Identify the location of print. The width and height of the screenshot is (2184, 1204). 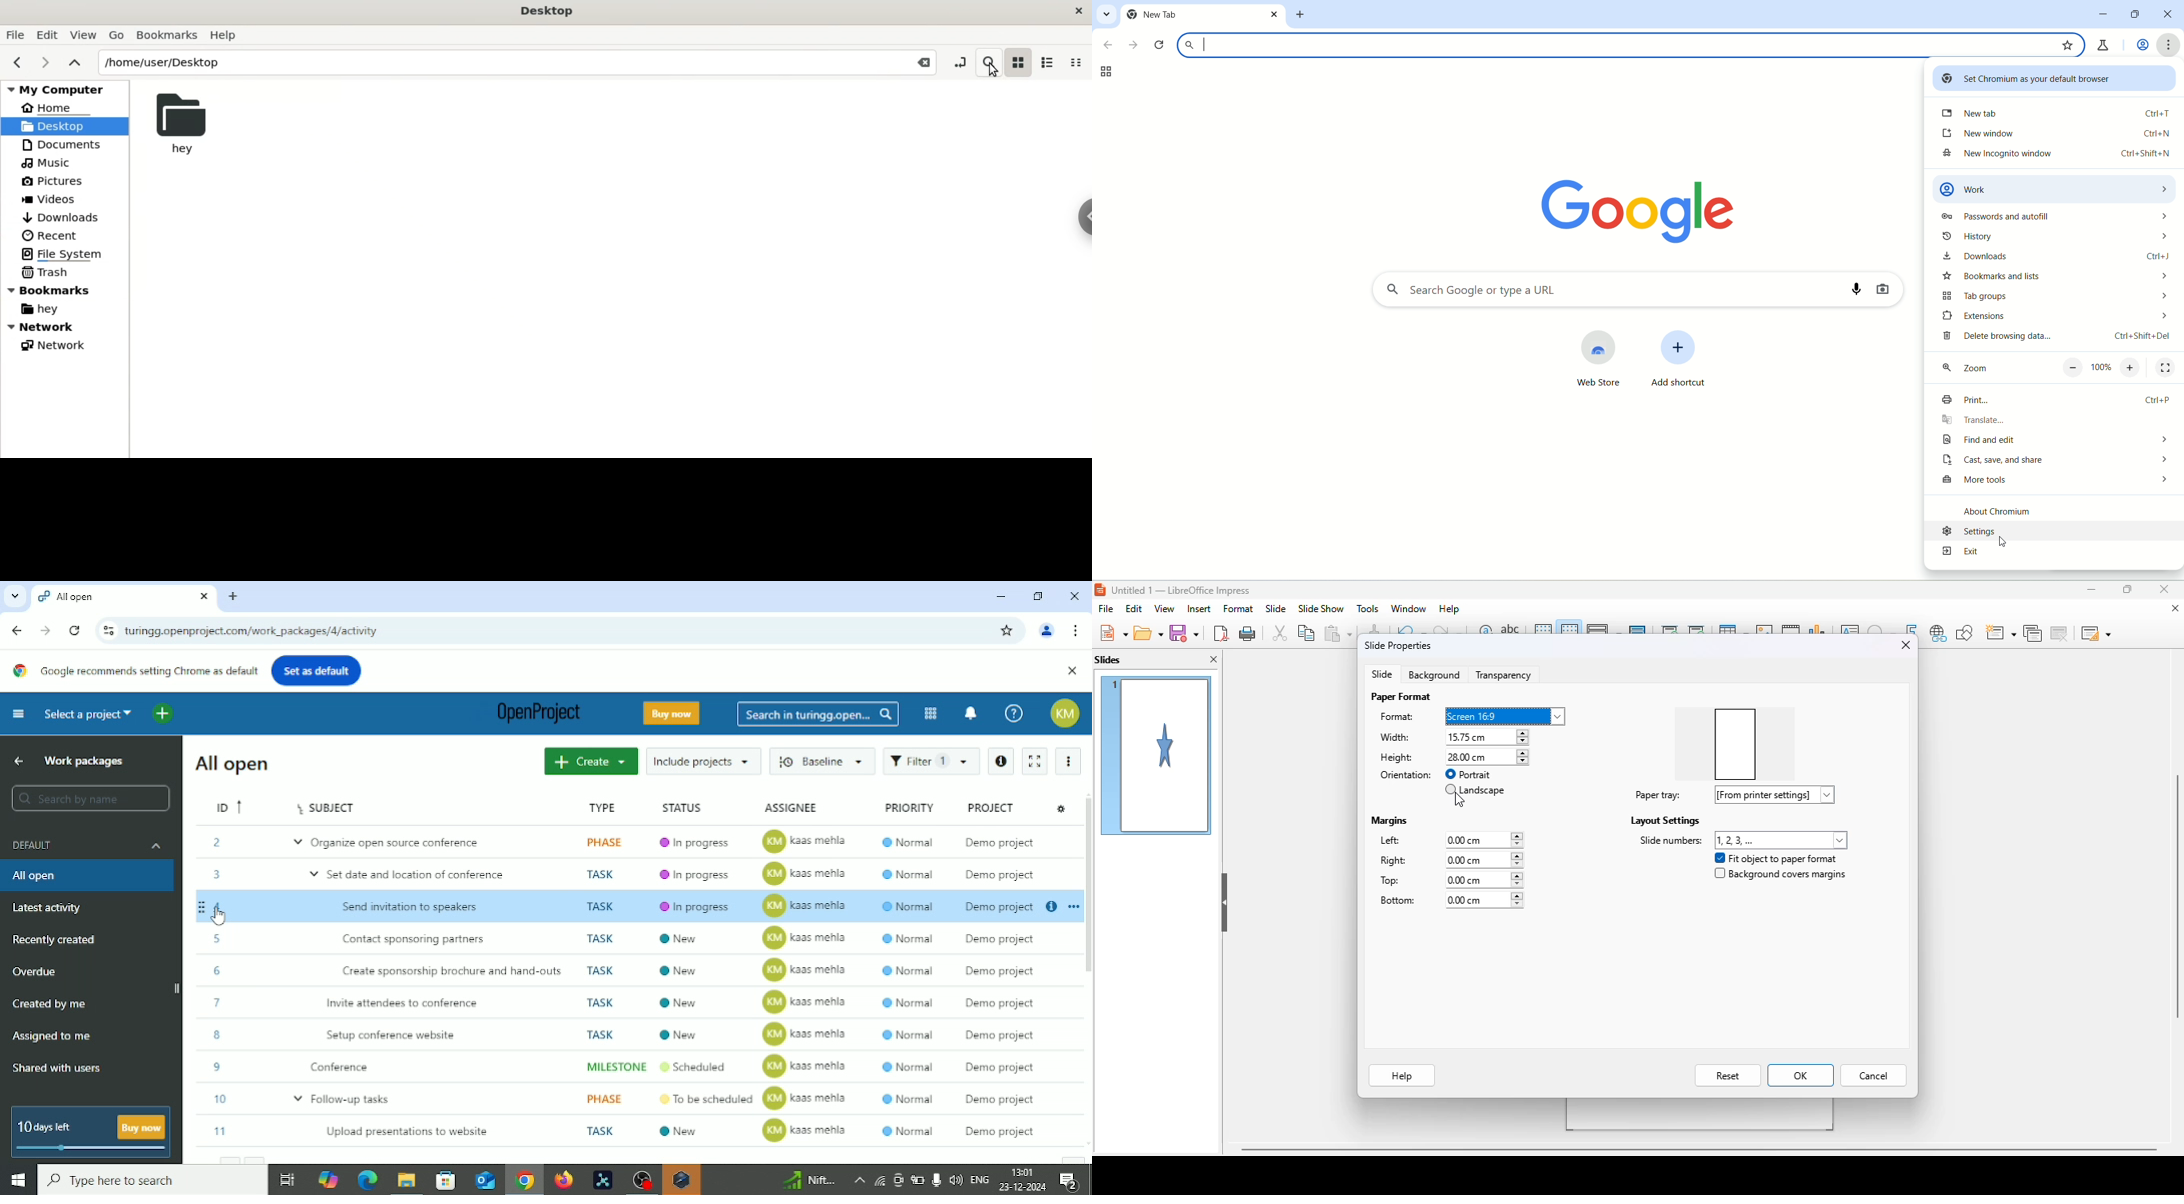
(1249, 632).